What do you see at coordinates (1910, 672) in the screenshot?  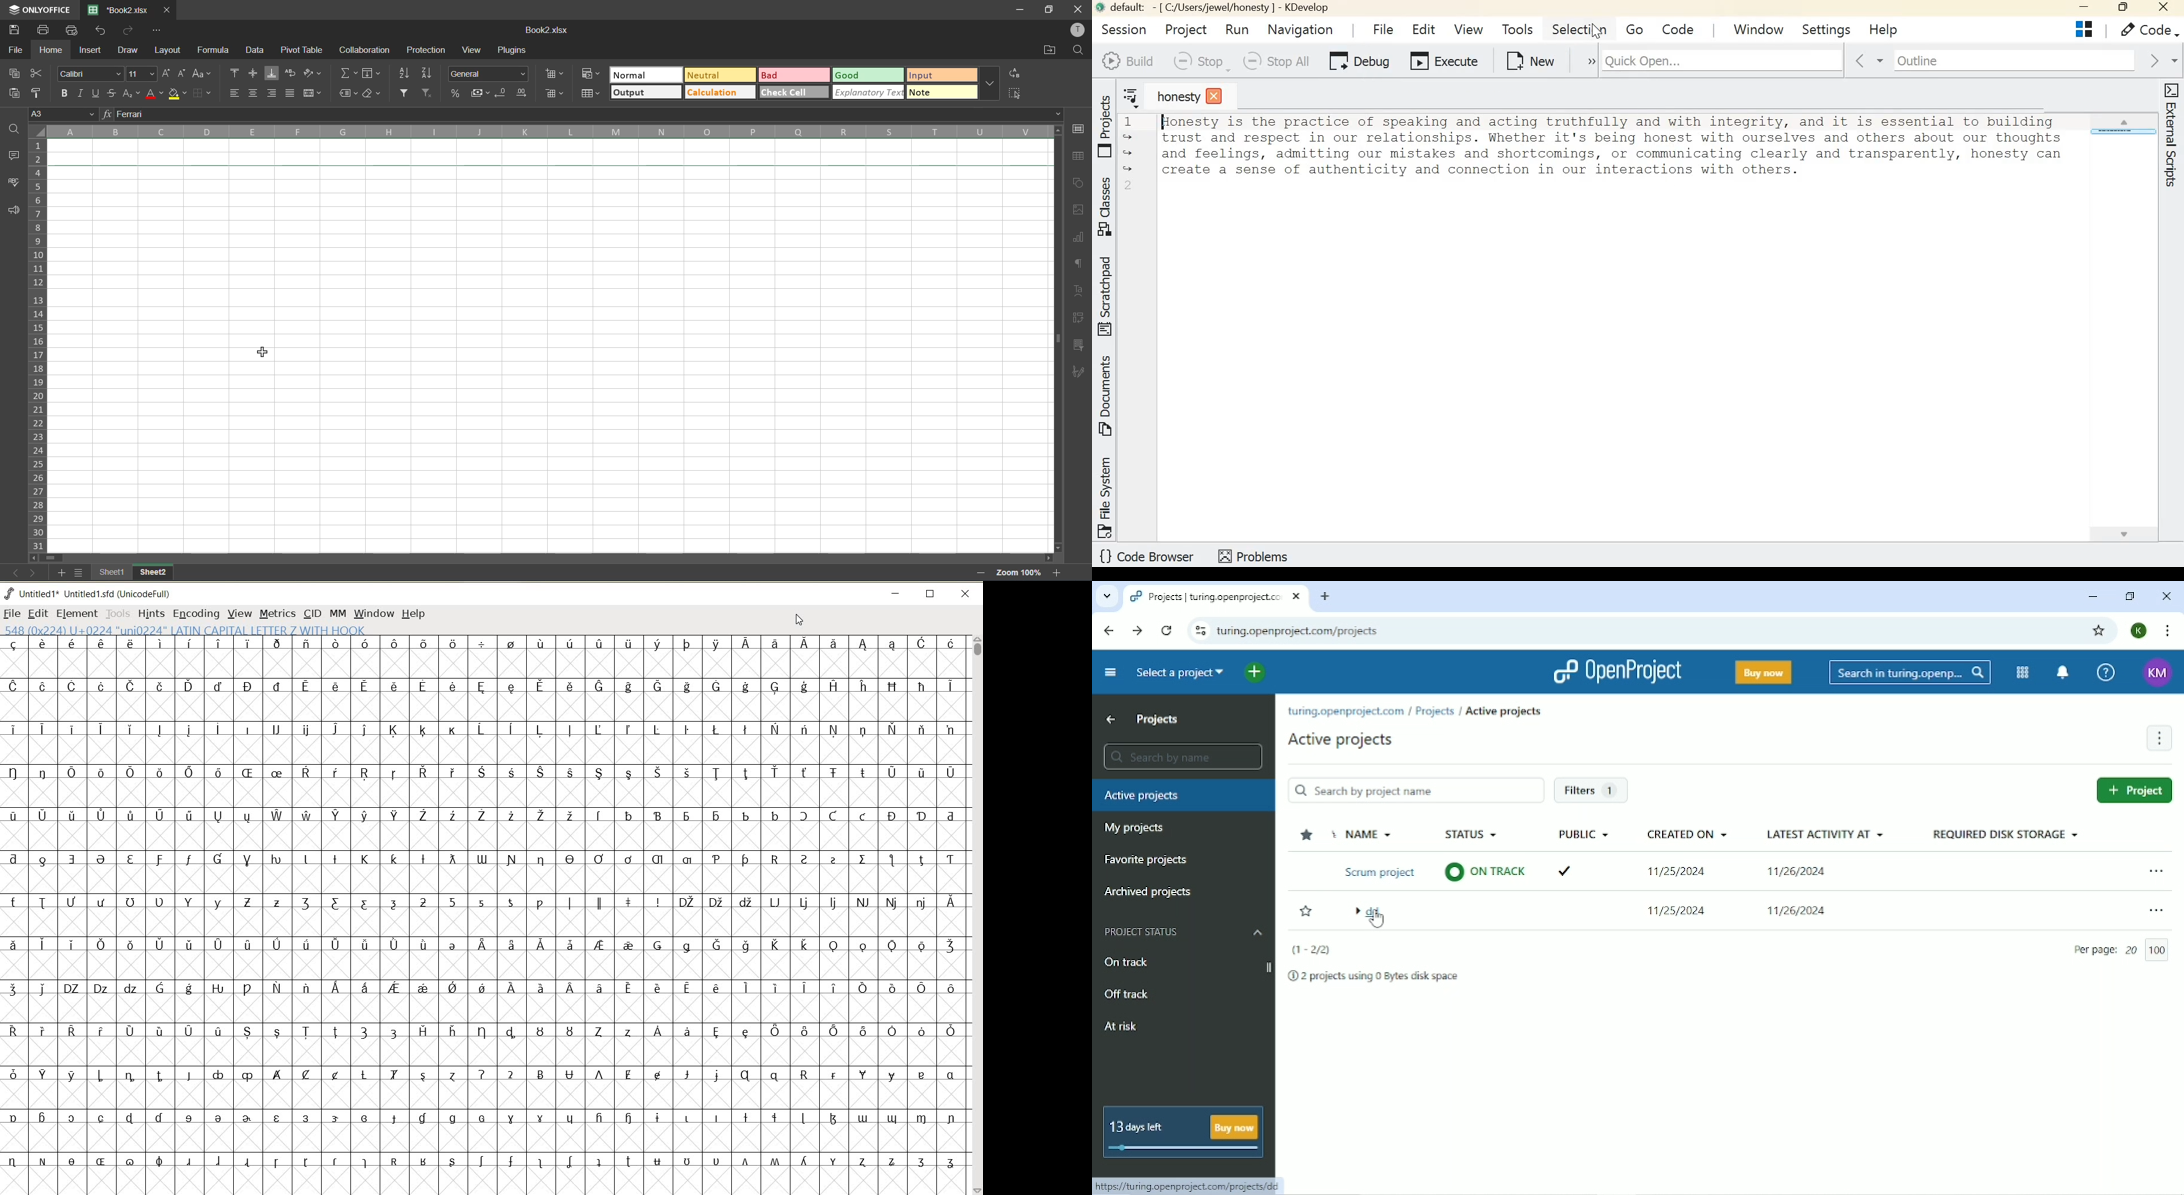 I see `Search in turing.openproject.com` at bounding box center [1910, 672].